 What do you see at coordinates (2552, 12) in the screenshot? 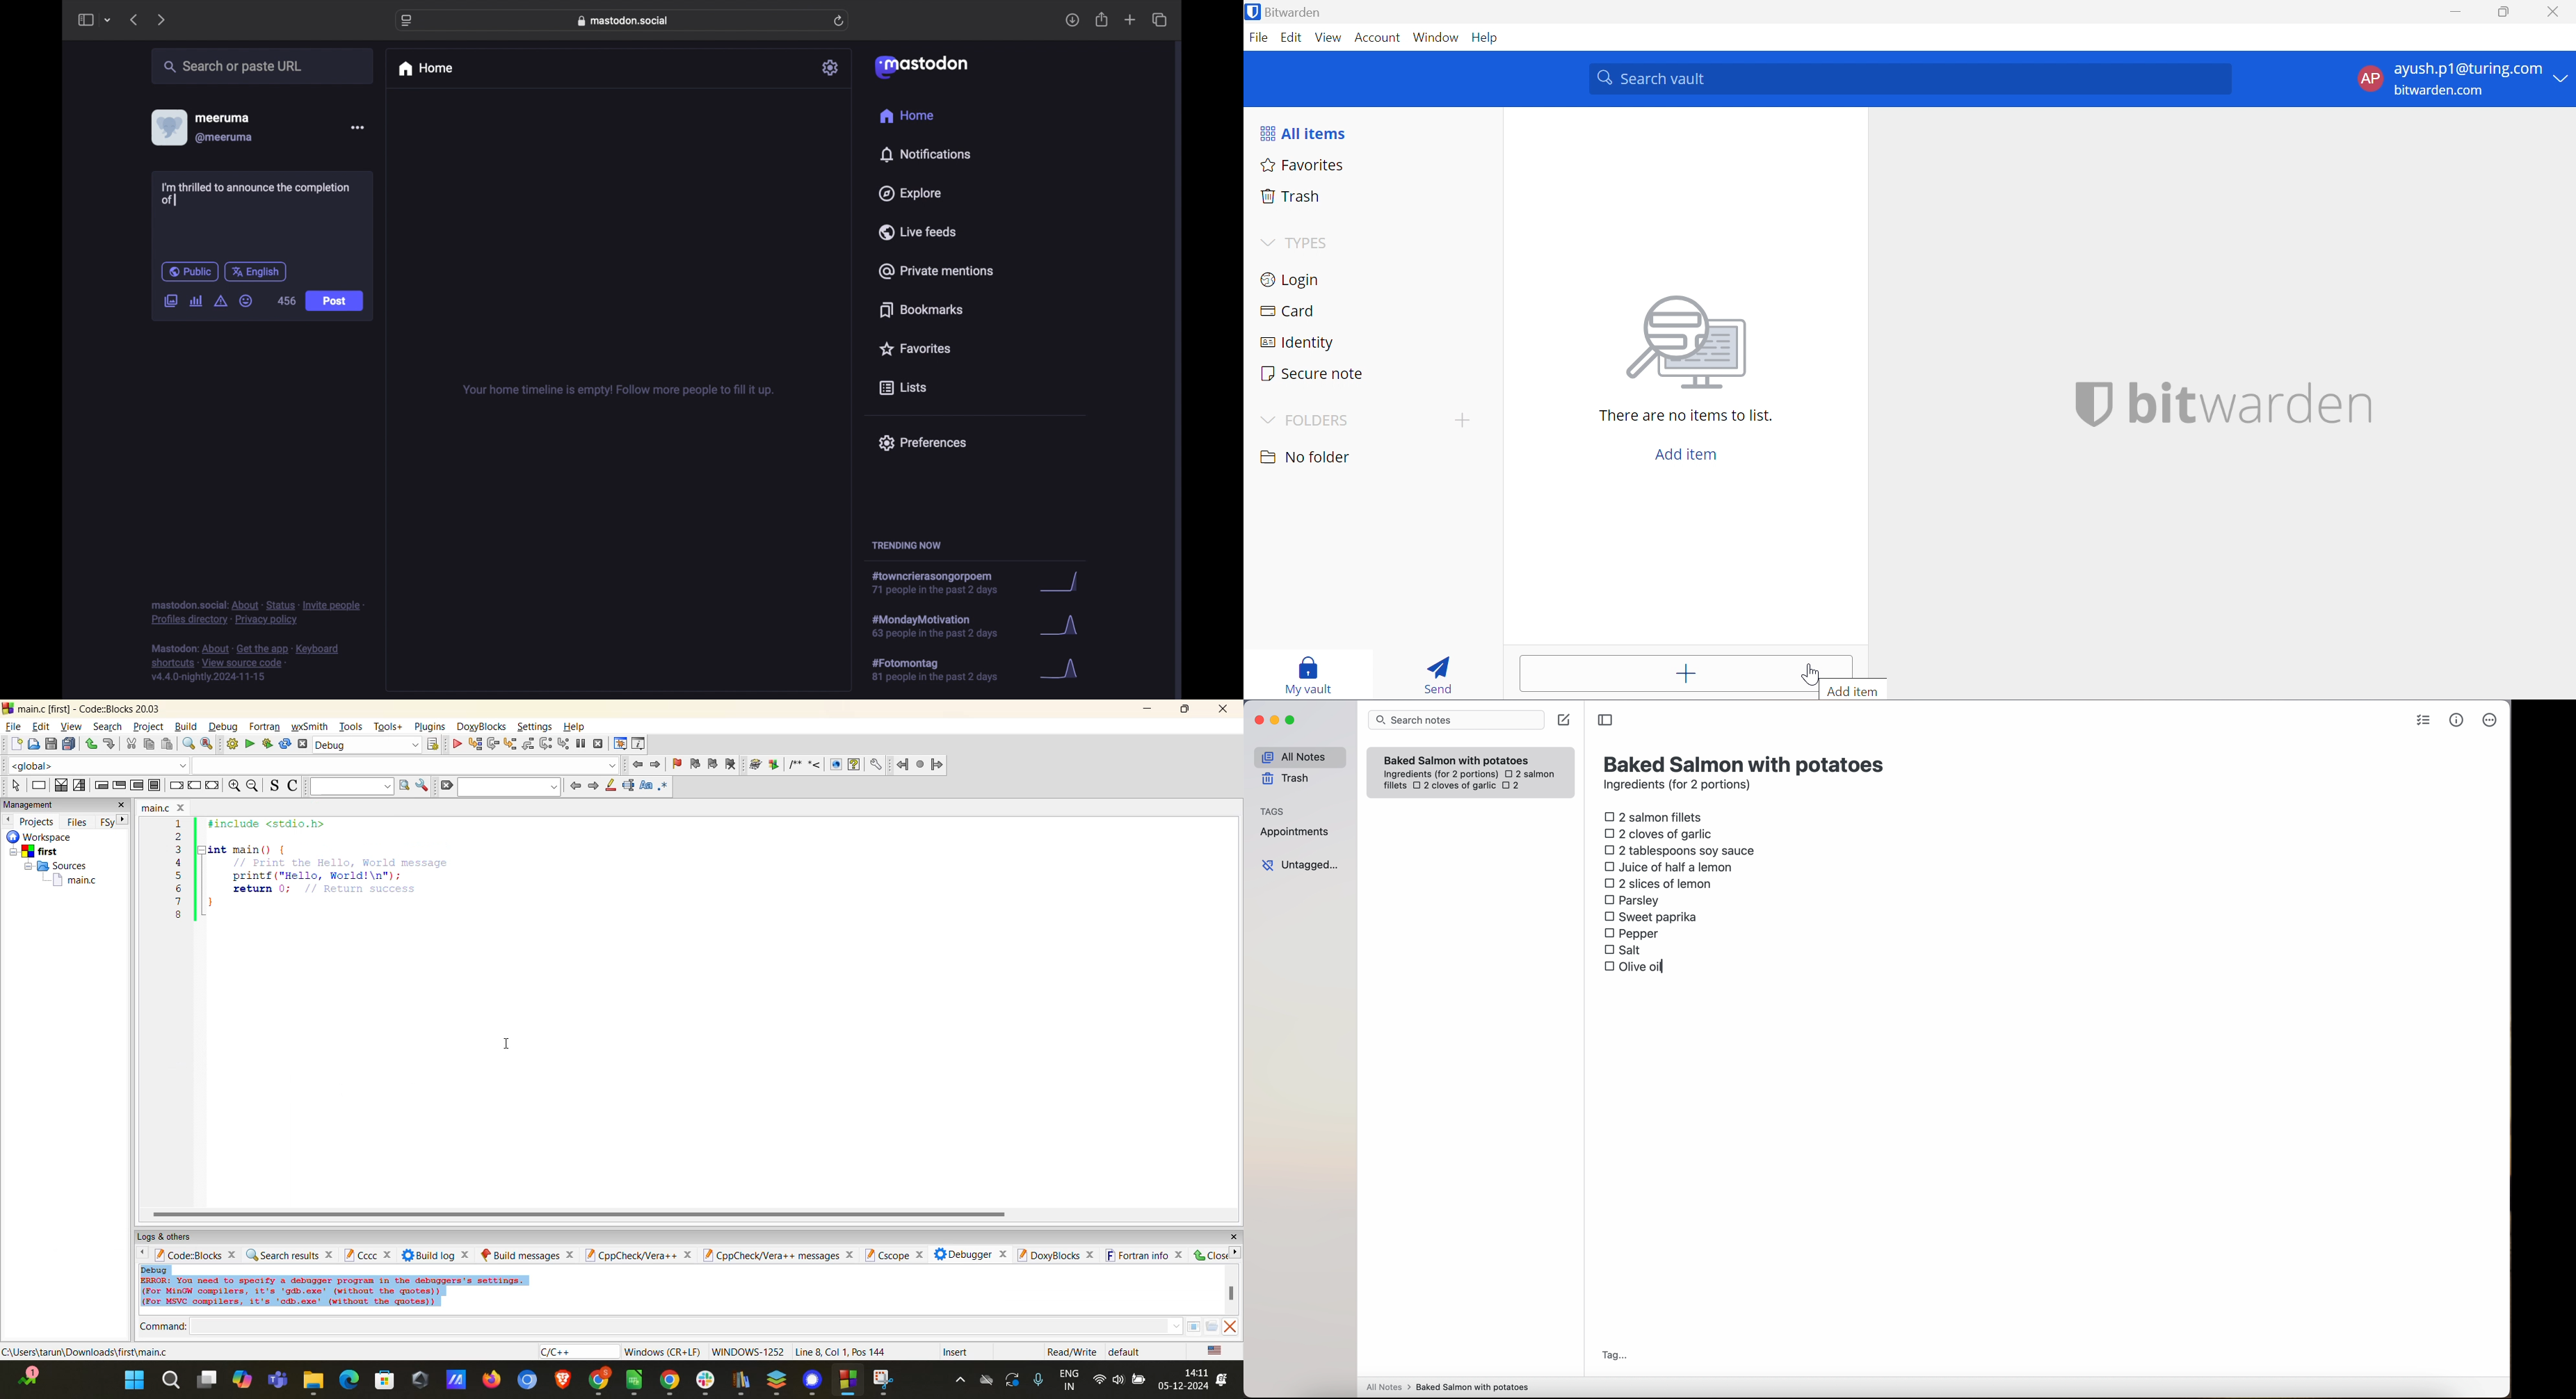
I see `Close` at bounding box center [2552, 12].